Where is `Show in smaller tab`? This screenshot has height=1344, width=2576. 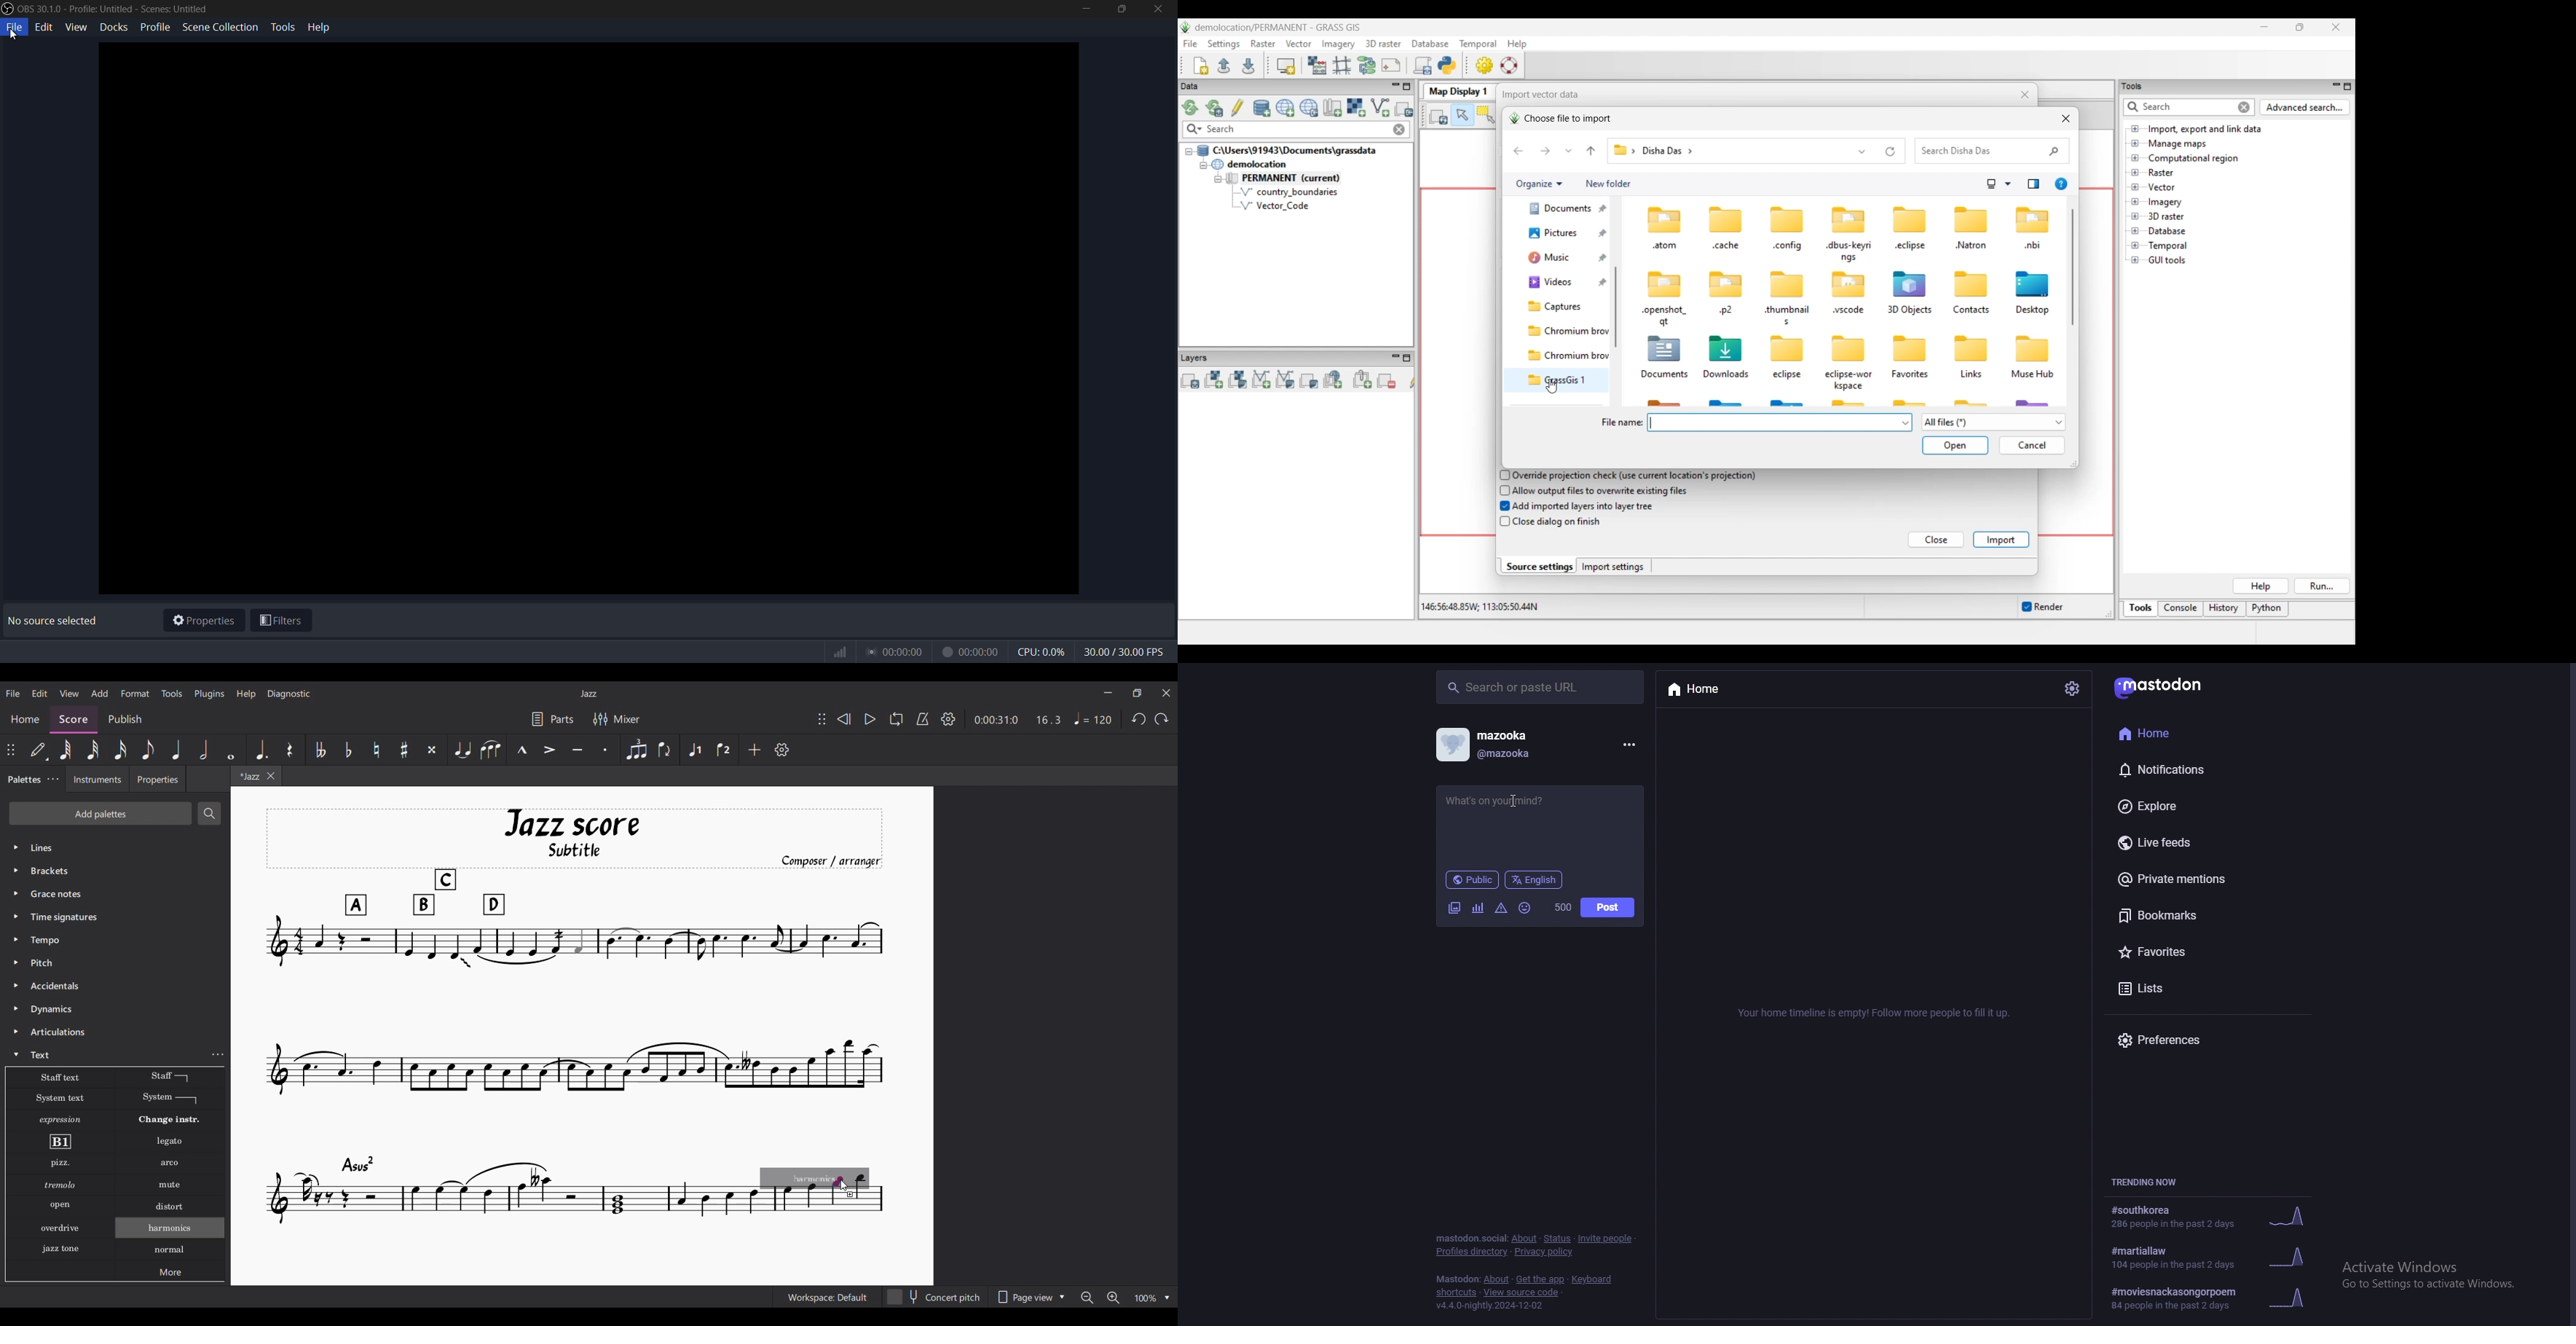
Show in smaller tab is located at coordinates (1137, 693).